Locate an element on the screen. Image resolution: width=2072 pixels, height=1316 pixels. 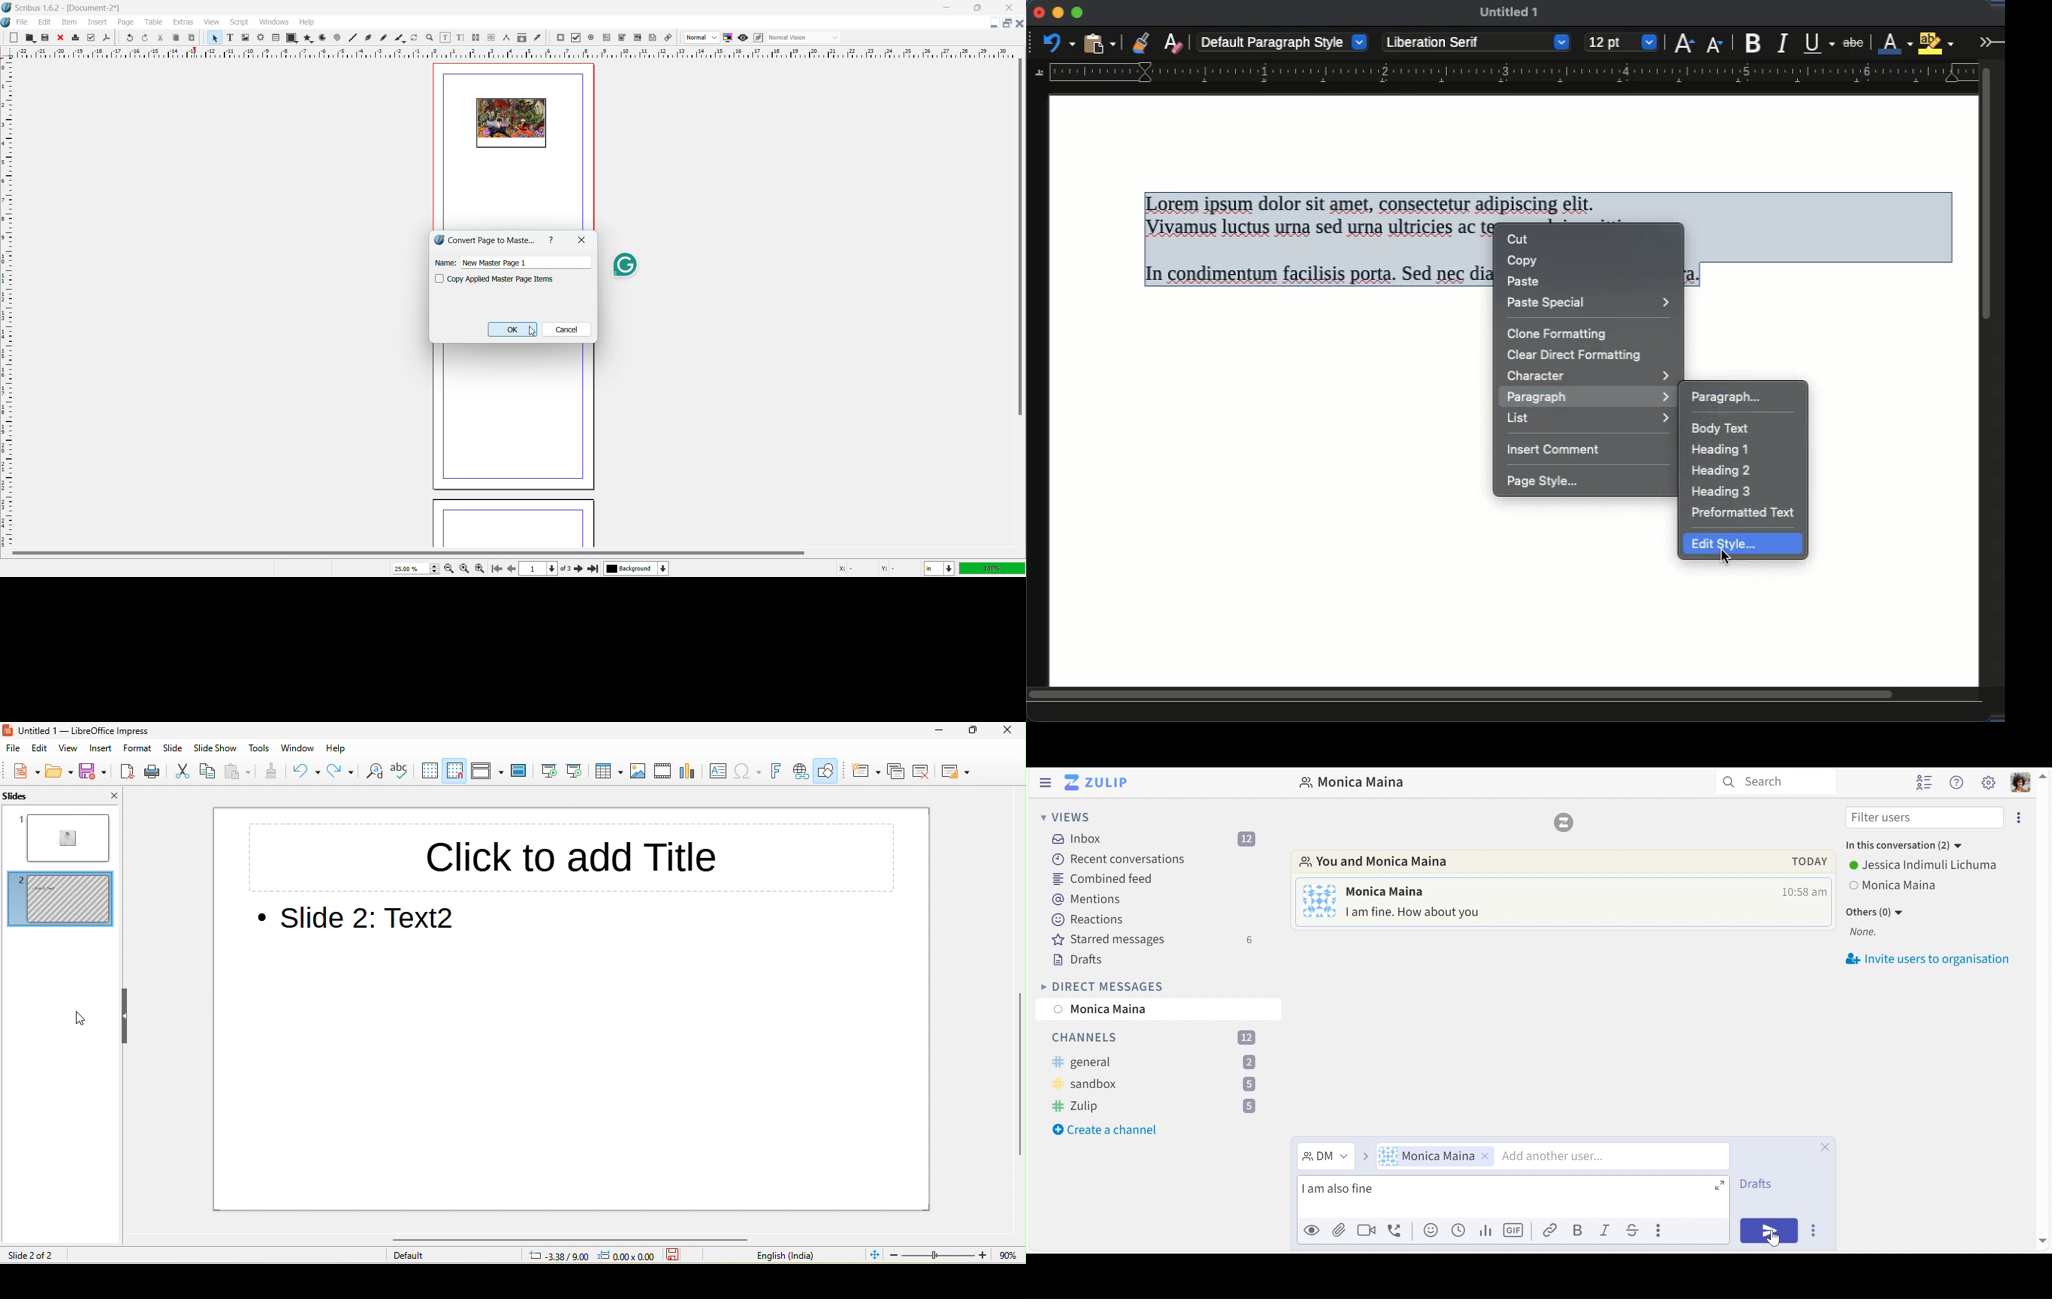
display grid is located at coordinates (433, 772).